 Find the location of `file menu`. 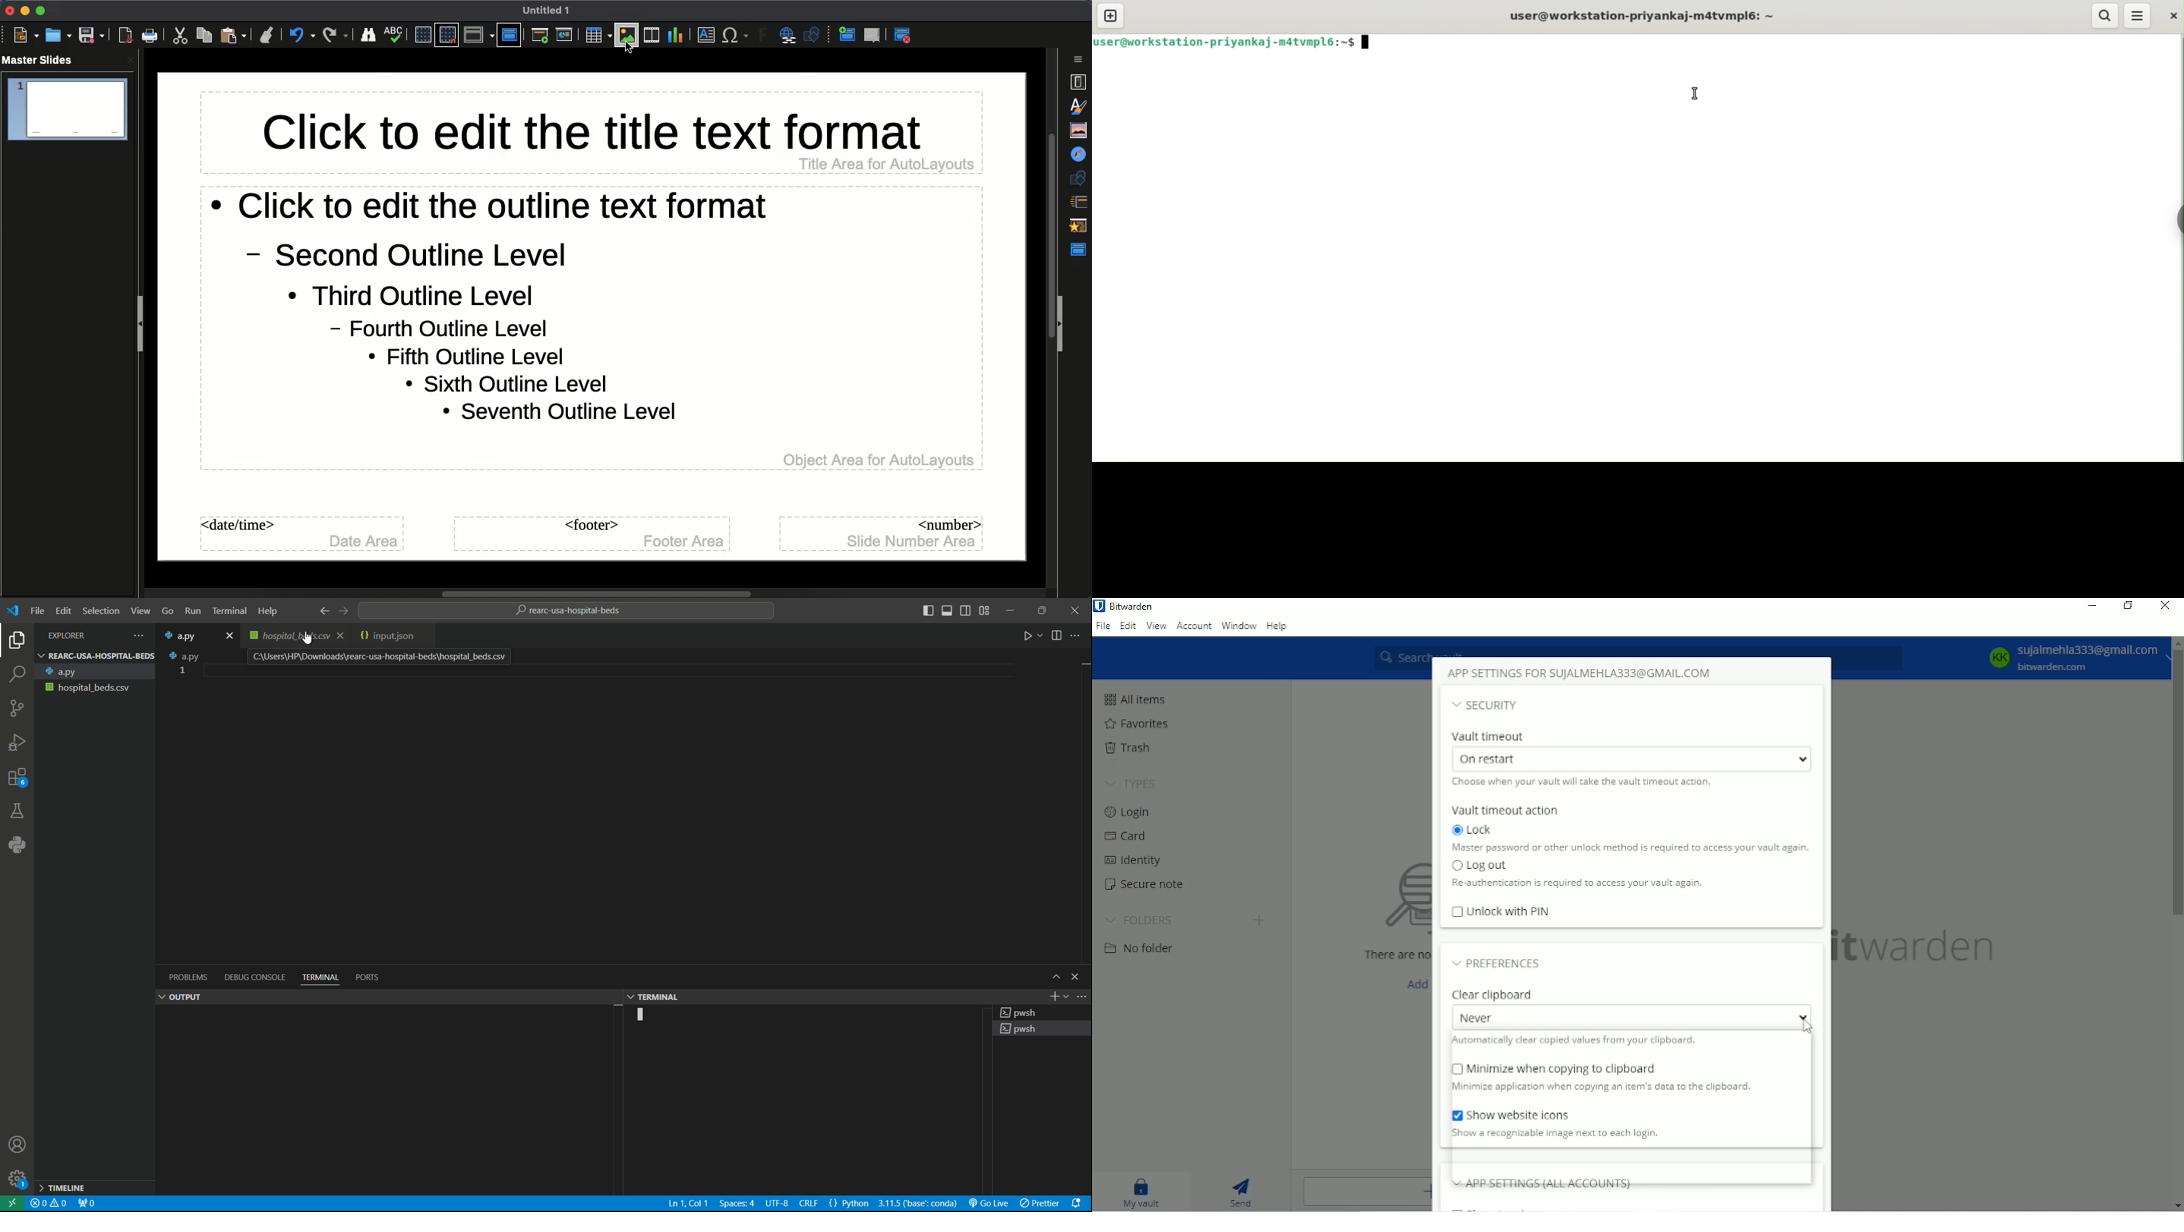

file menu is located at coordinates (38, 611).